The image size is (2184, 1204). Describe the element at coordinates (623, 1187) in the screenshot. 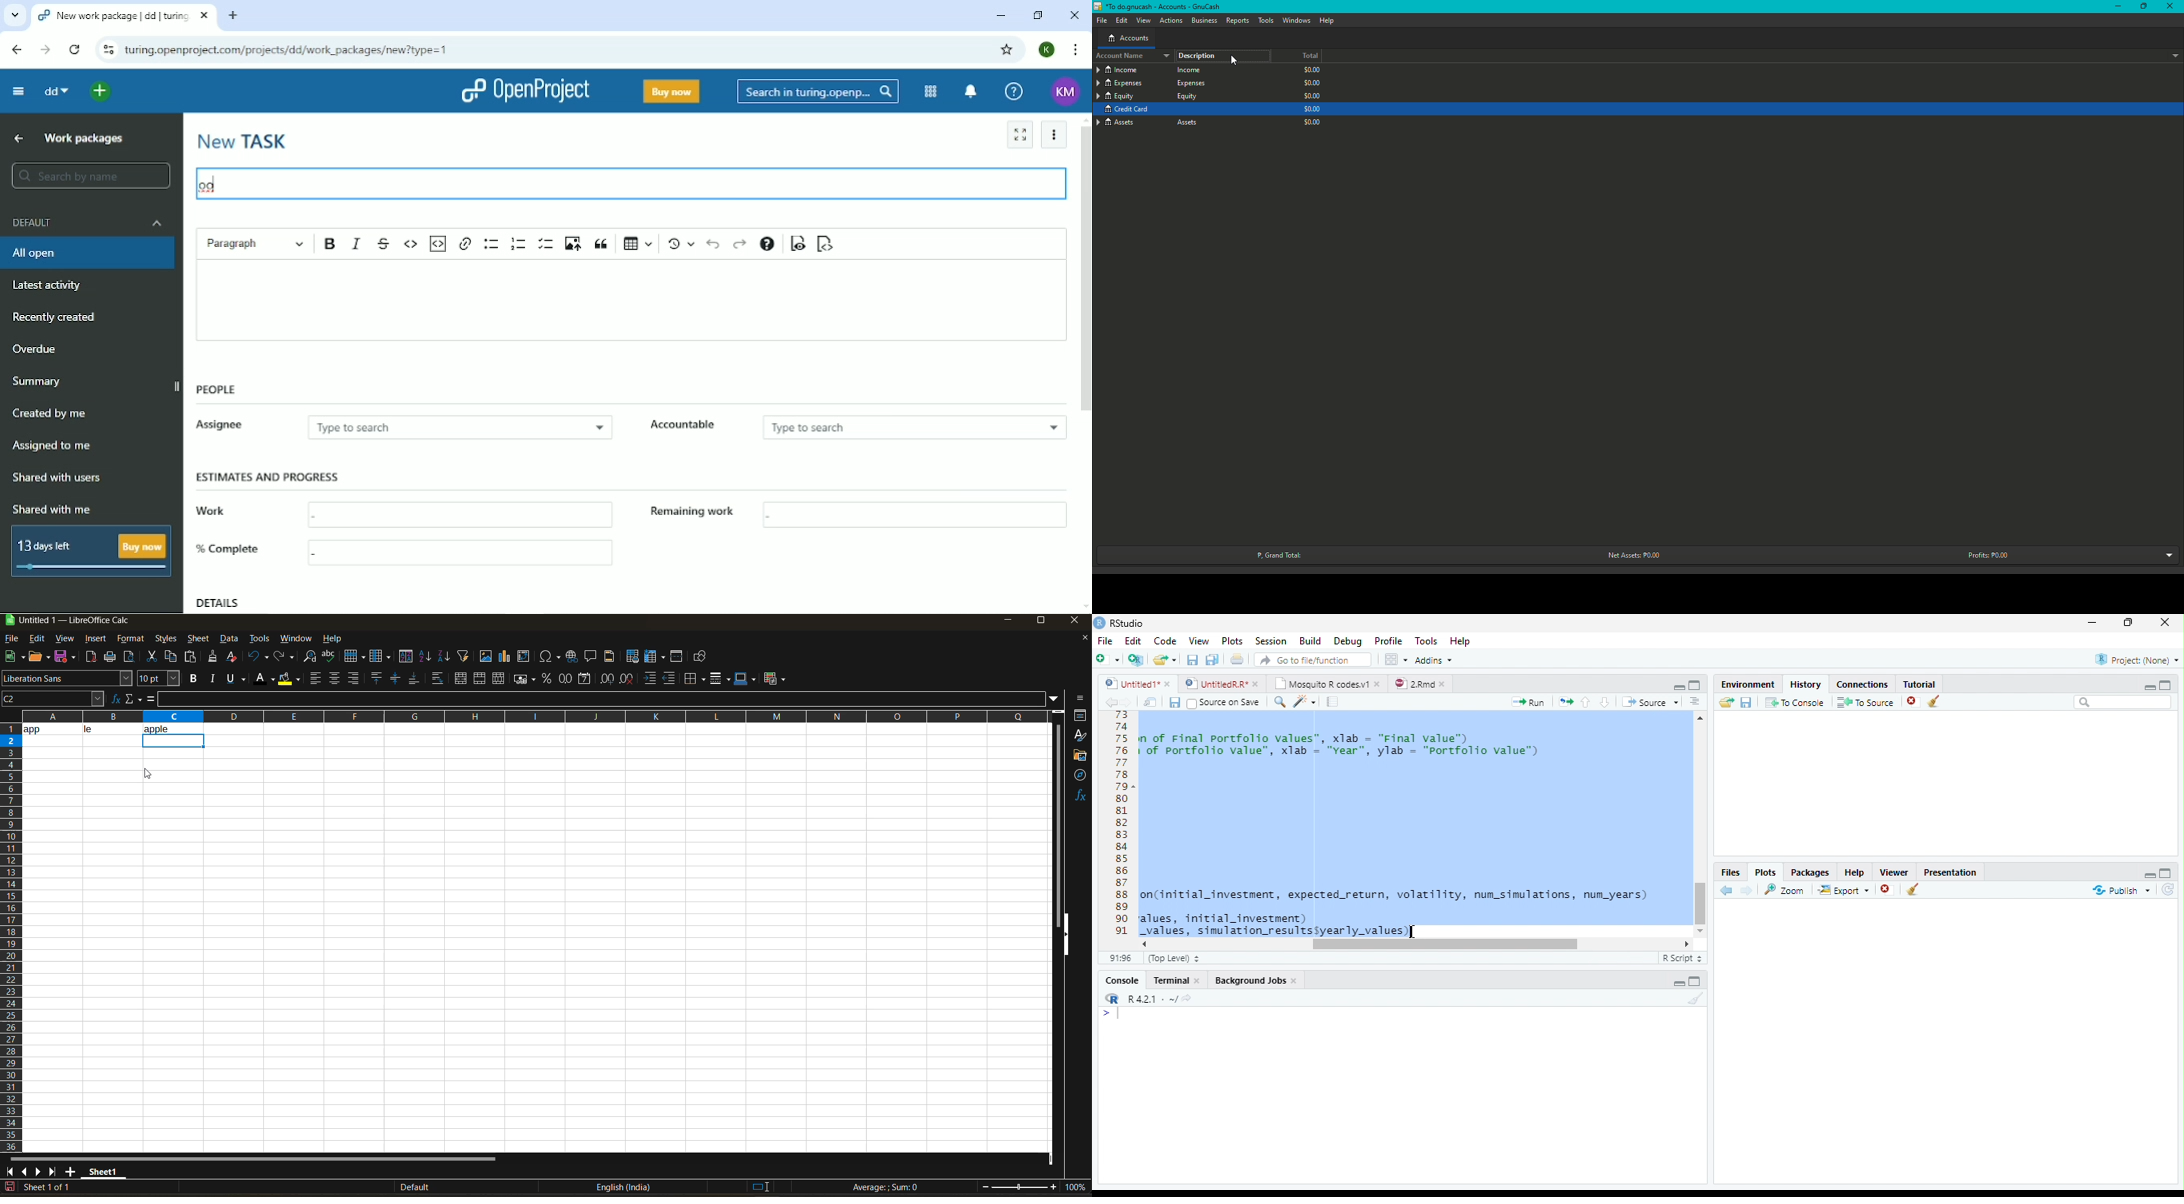

I see `text language` at that location.